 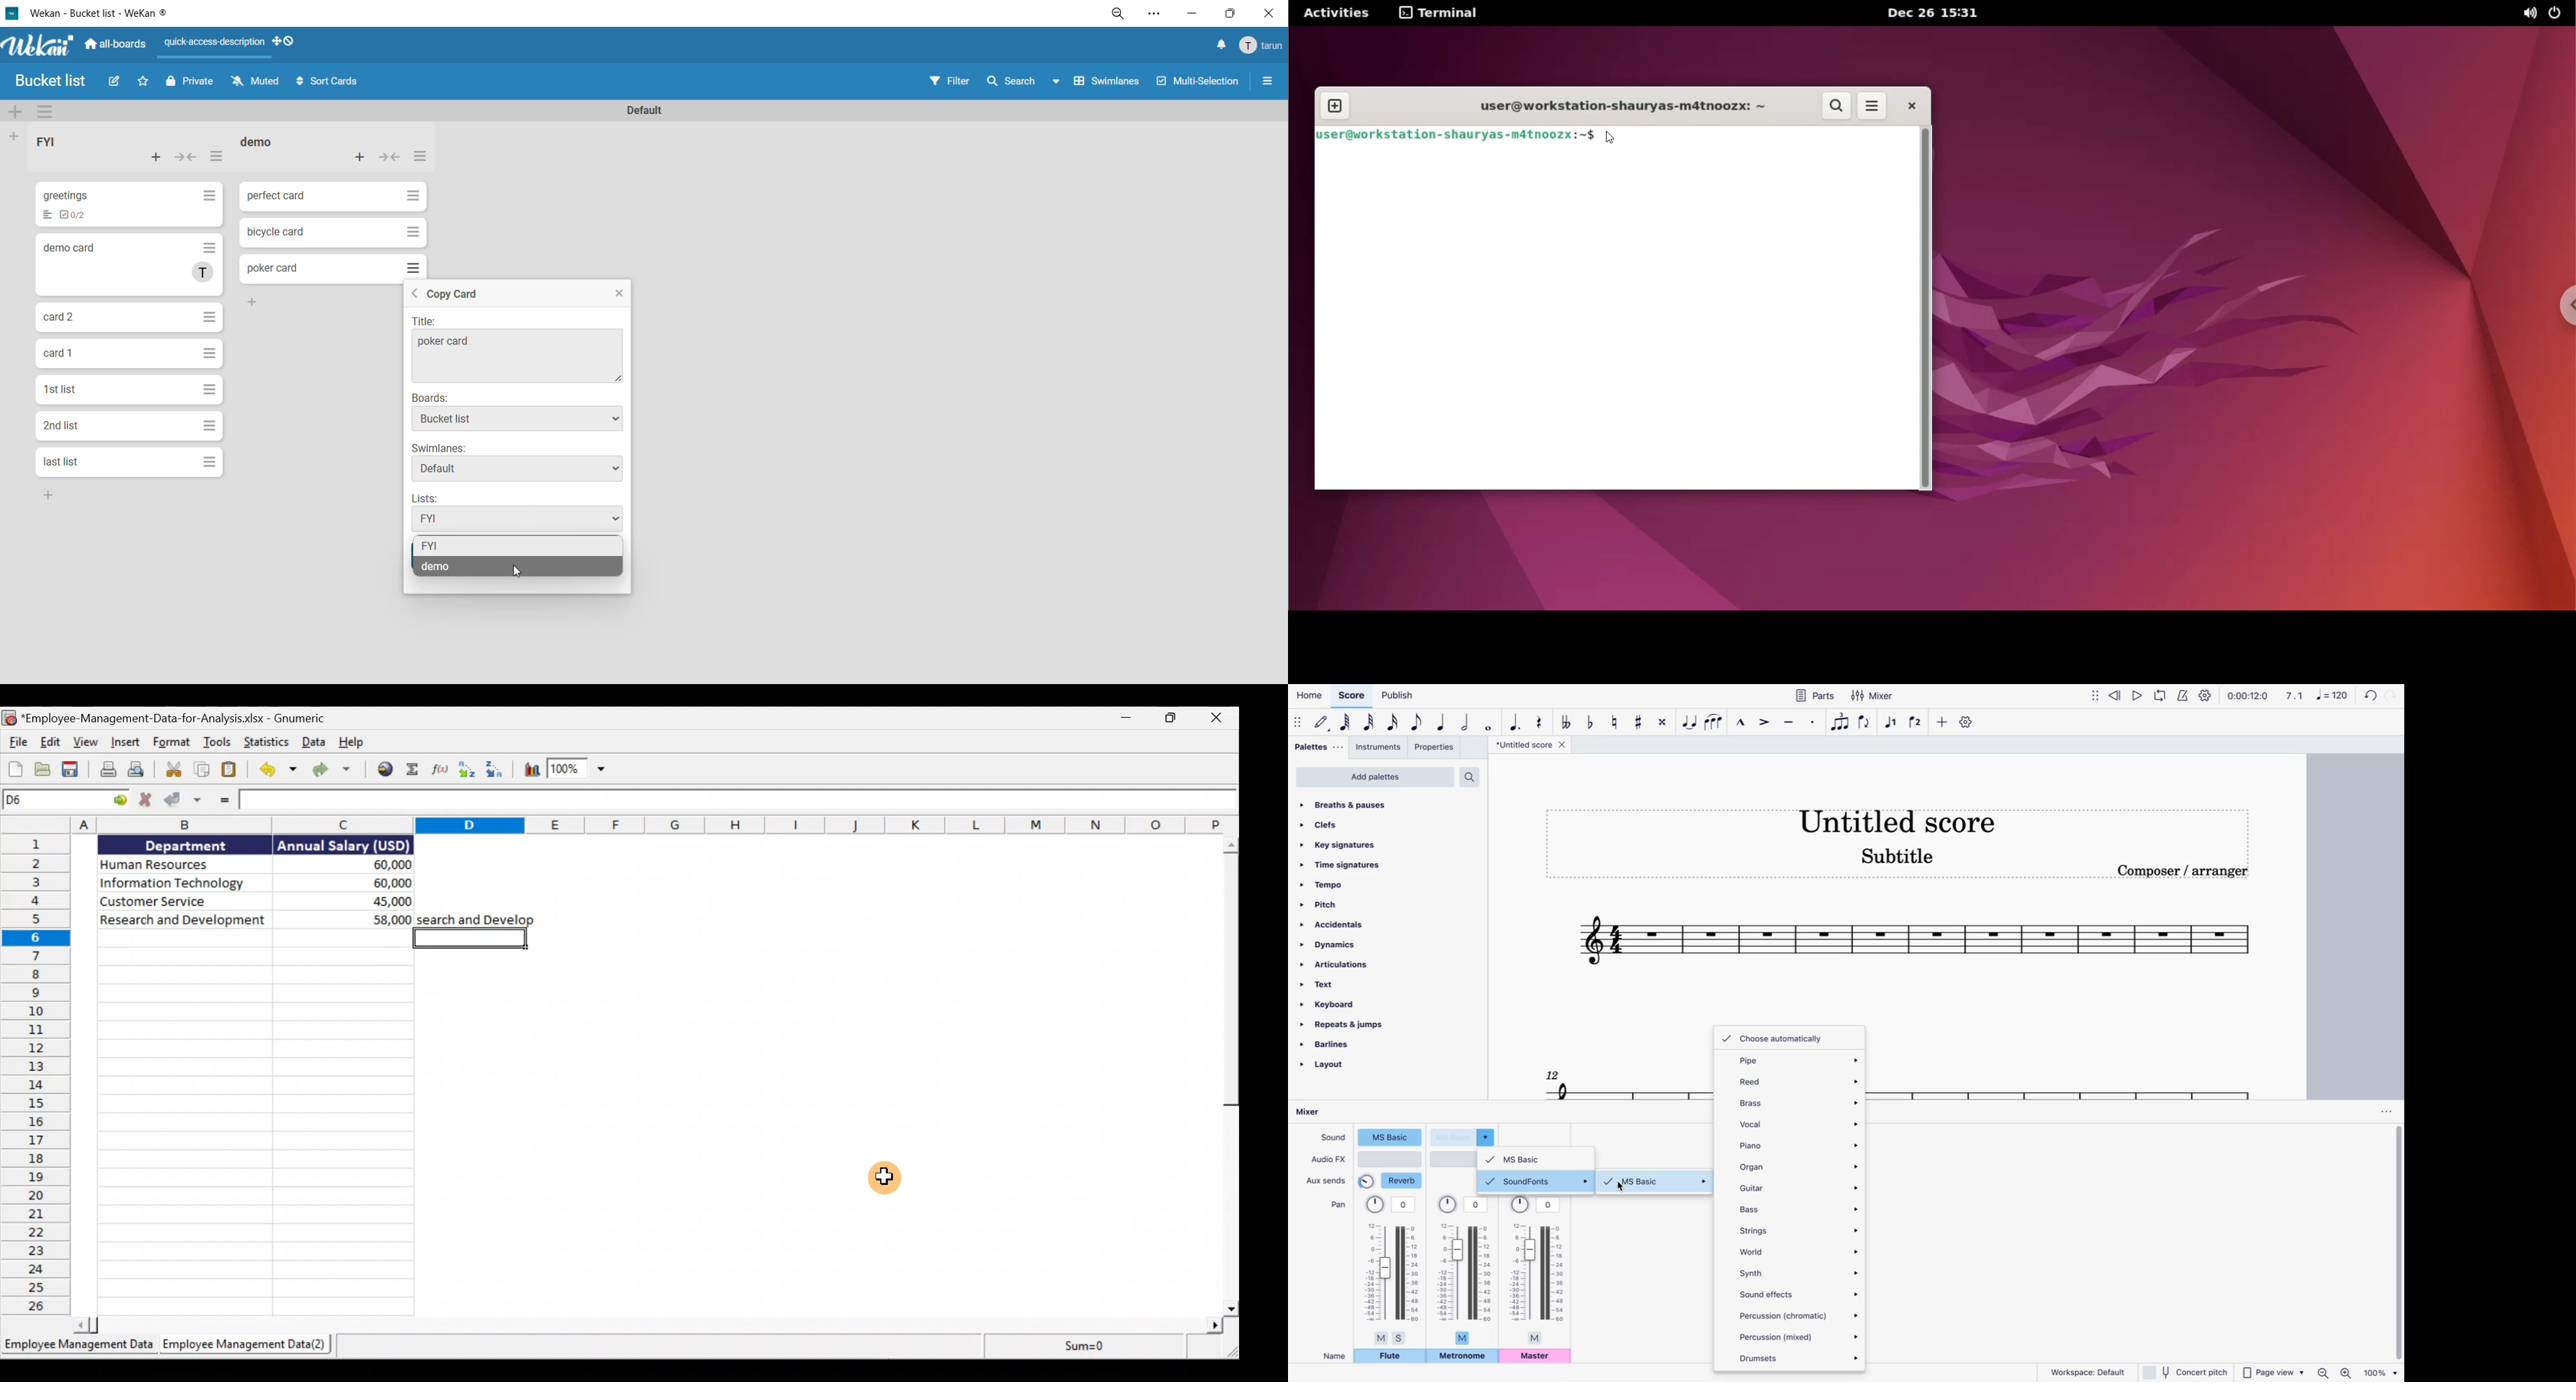 I want to click on keyboard, so click(x=1364, y=1004).